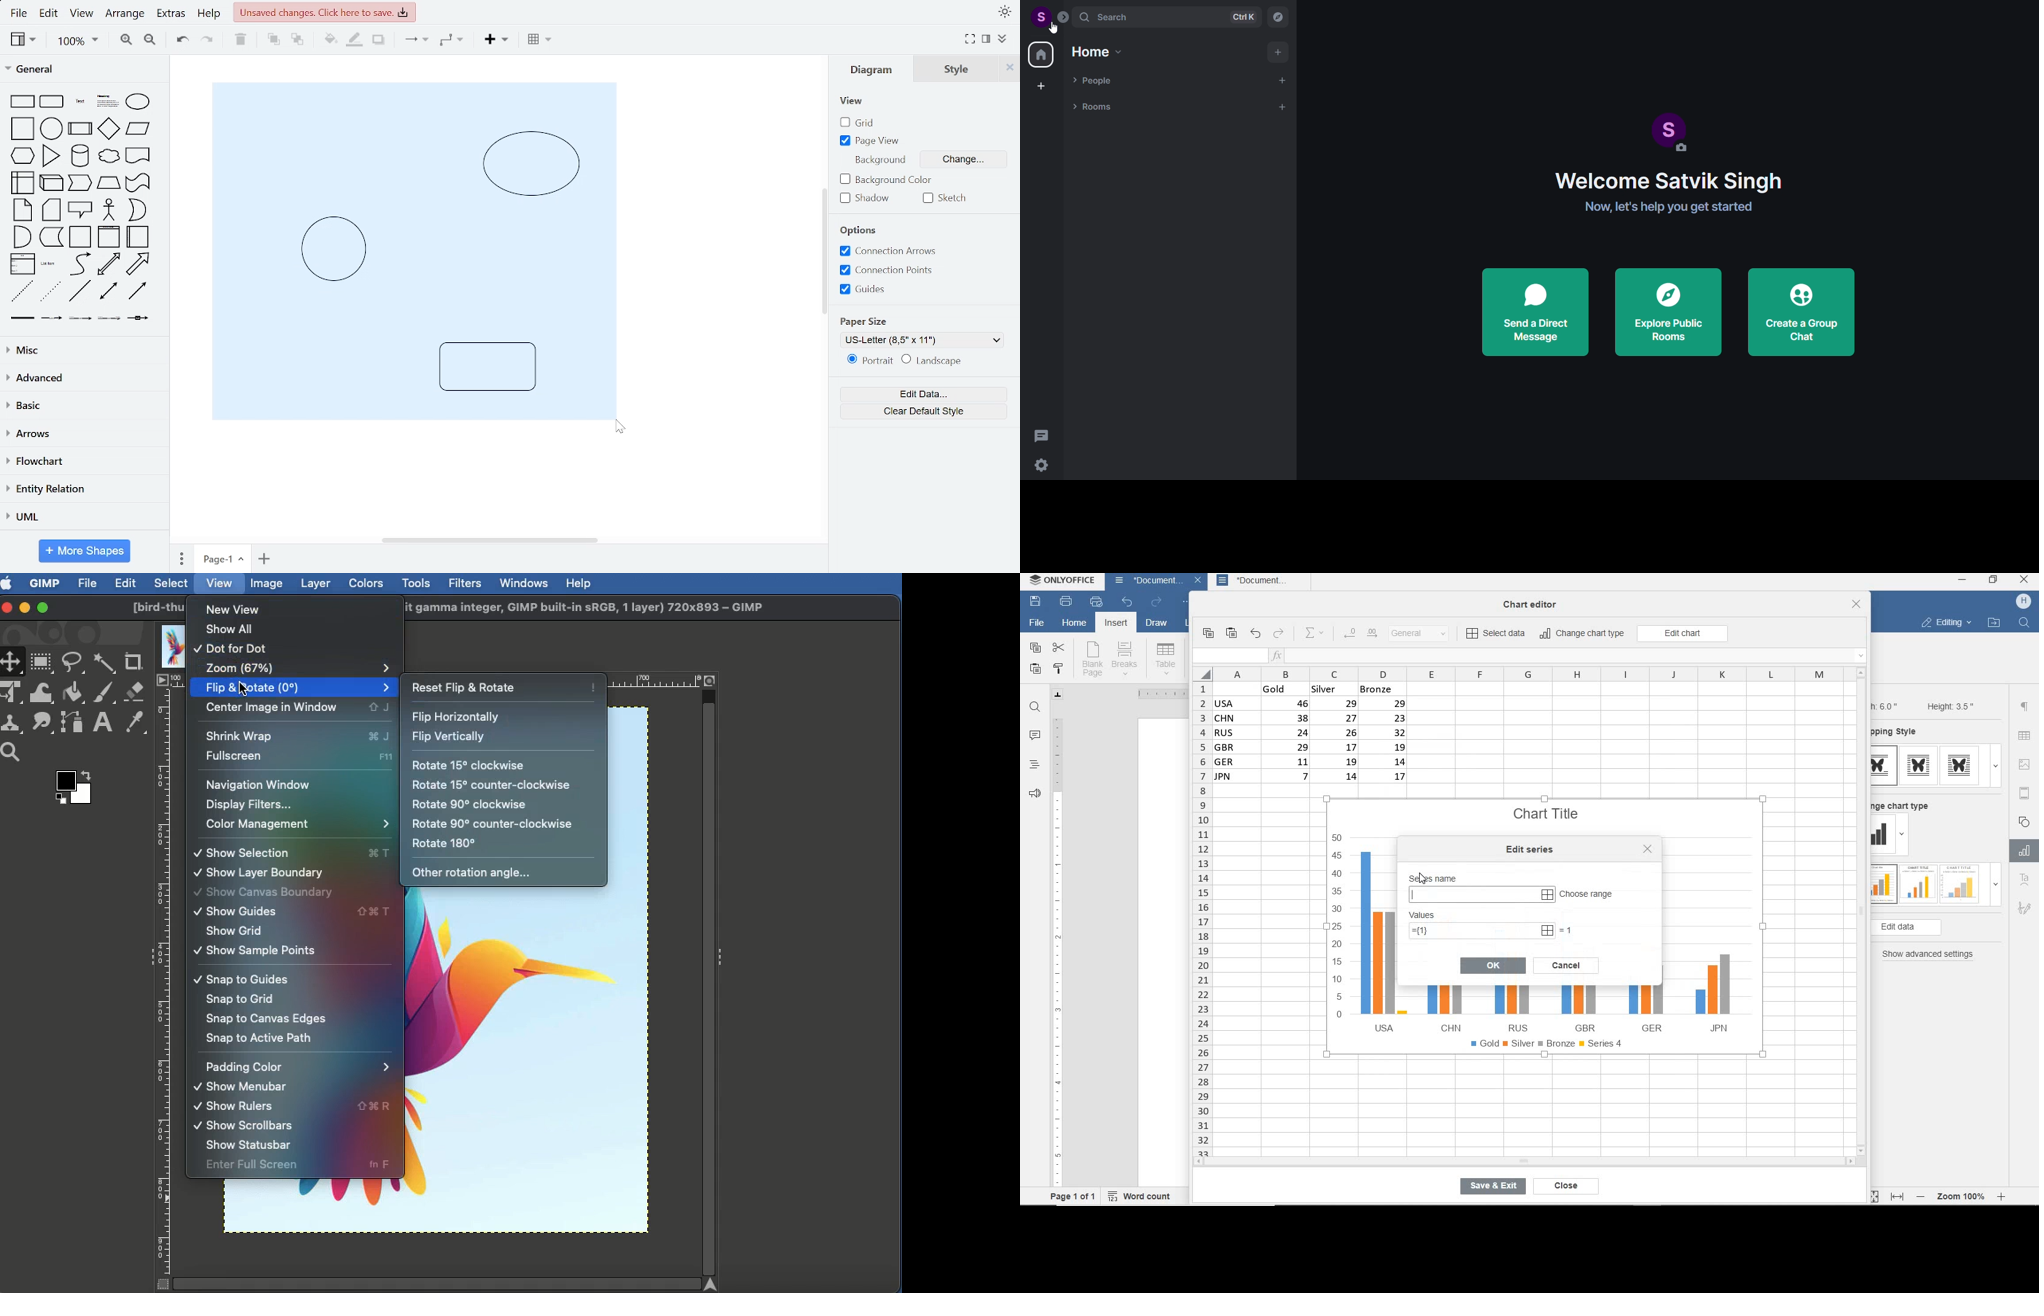 This screenshot has width=2044, height=1316. I want to click on input series name, so click(1483, 895).